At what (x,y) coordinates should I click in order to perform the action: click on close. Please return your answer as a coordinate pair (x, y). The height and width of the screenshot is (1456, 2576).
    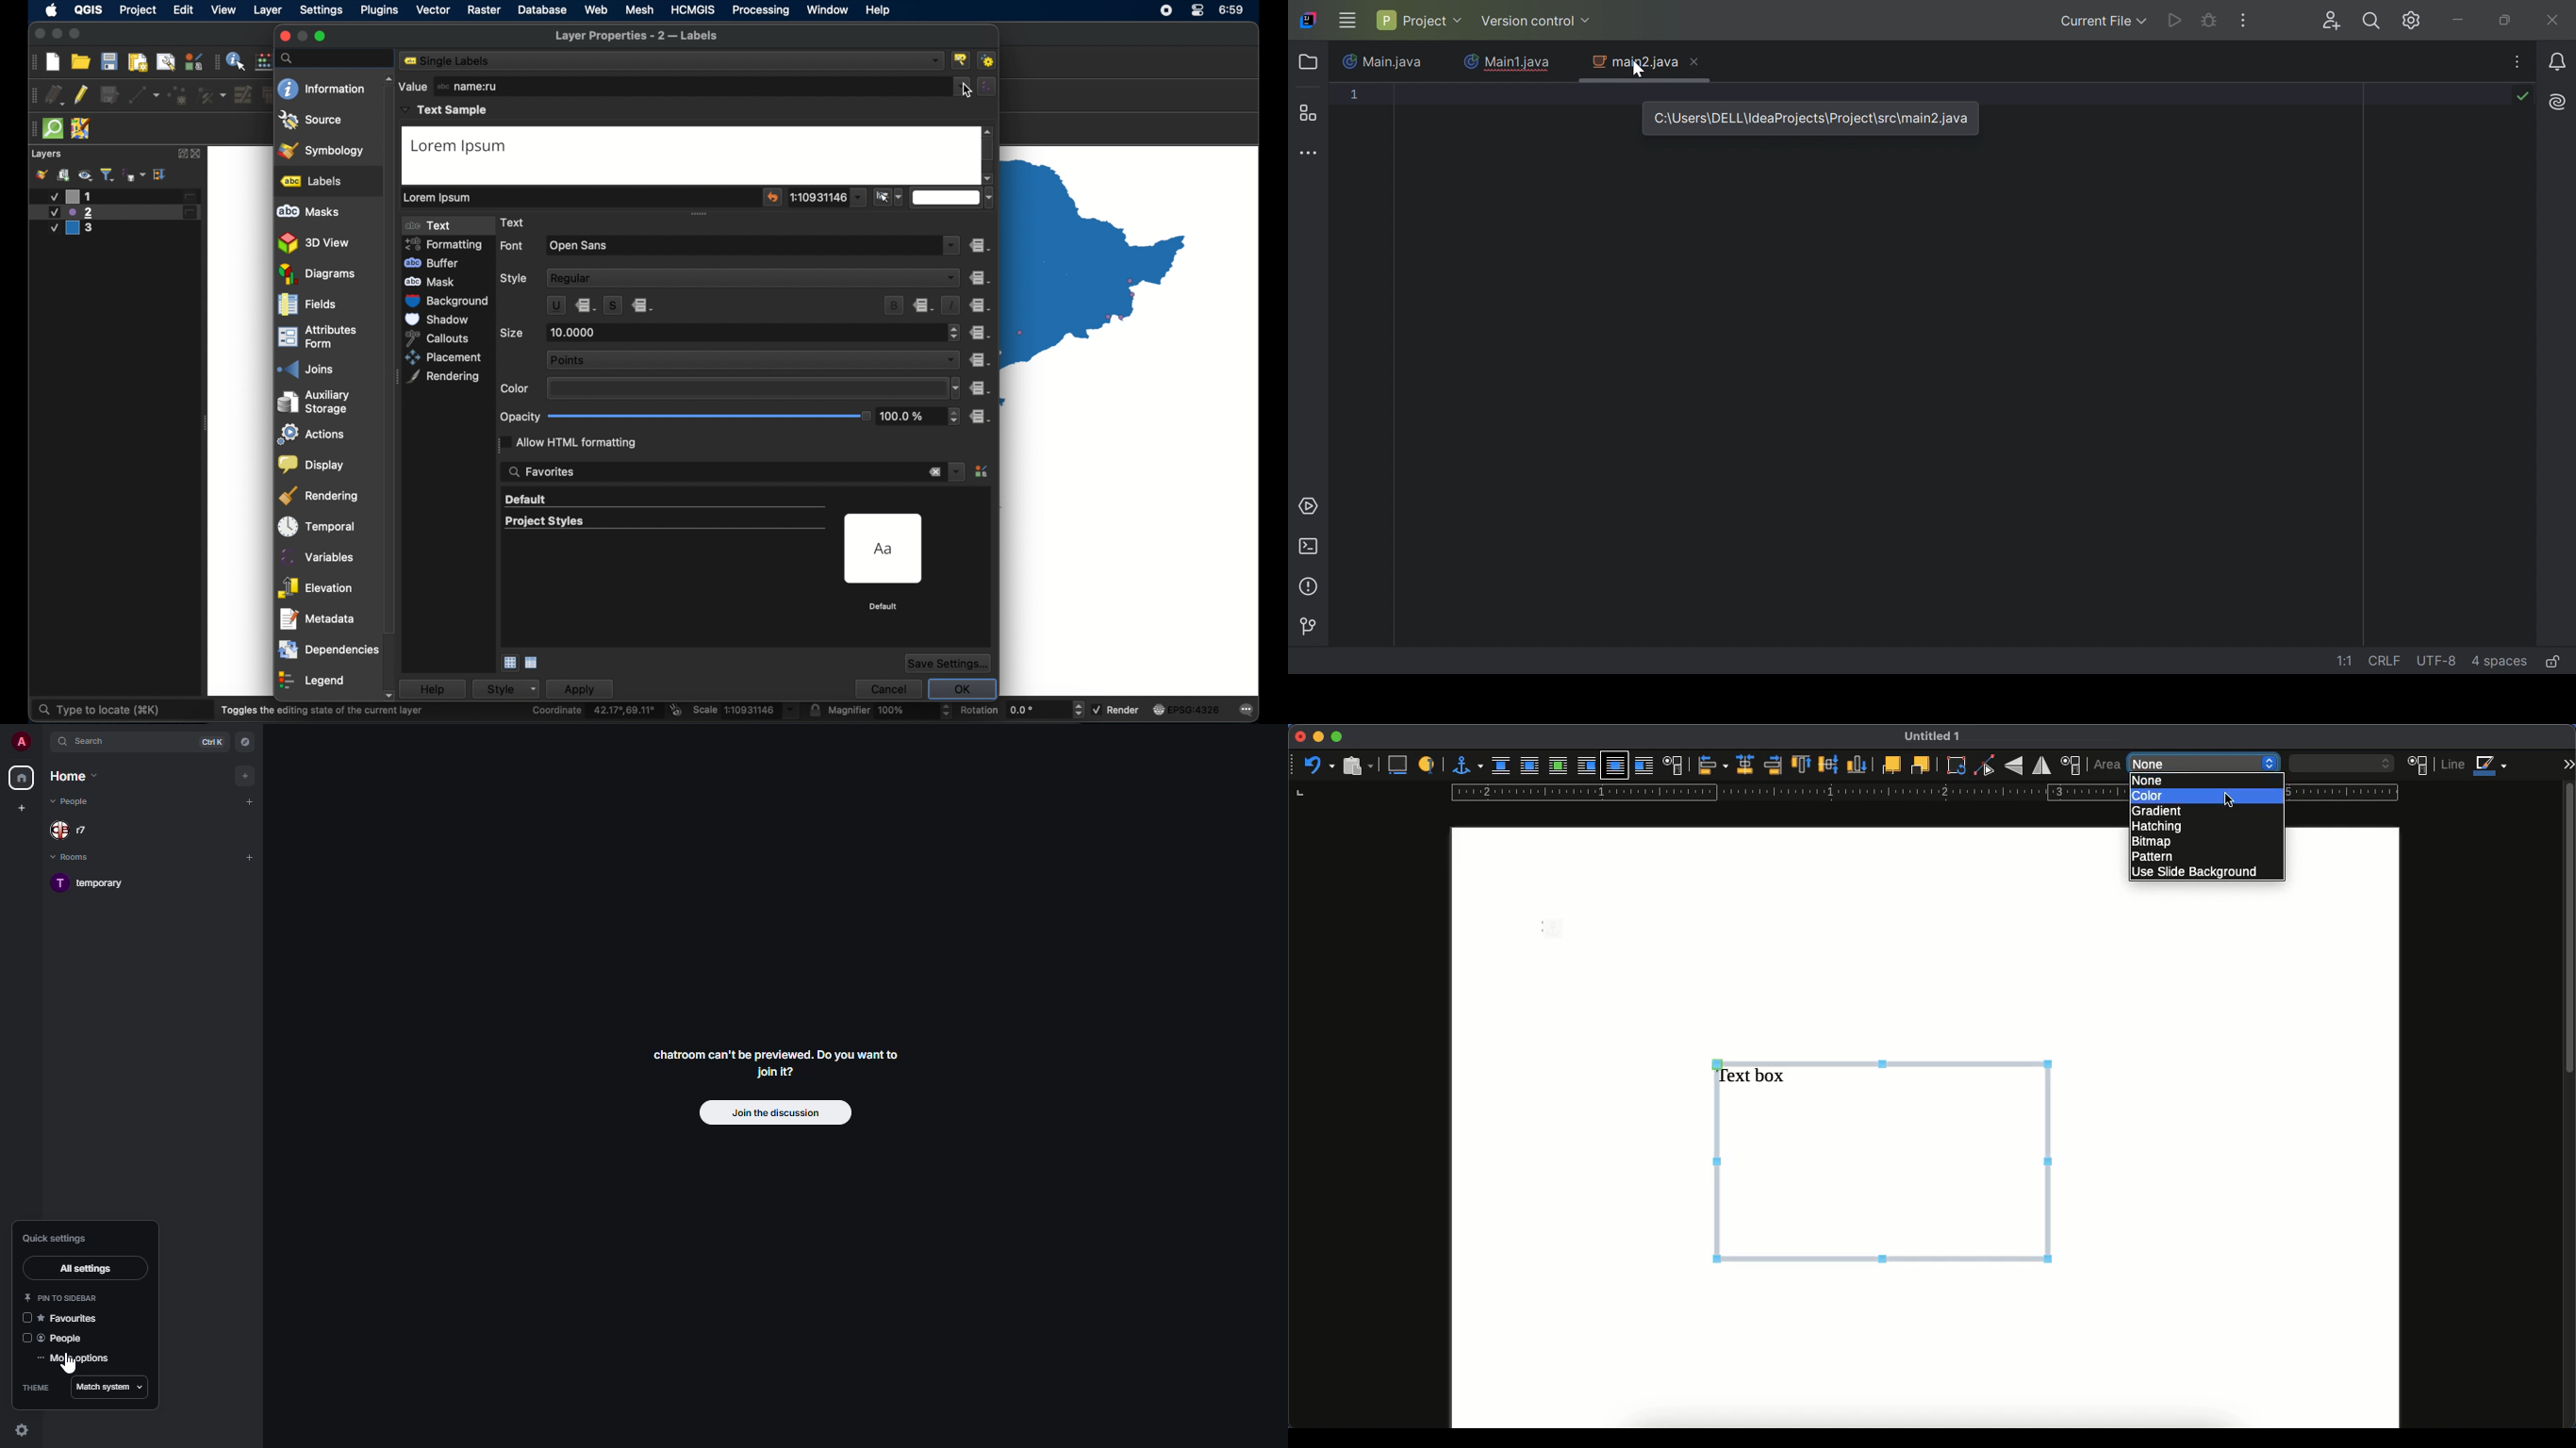
    Looking at the image, I should click on (198, 154).